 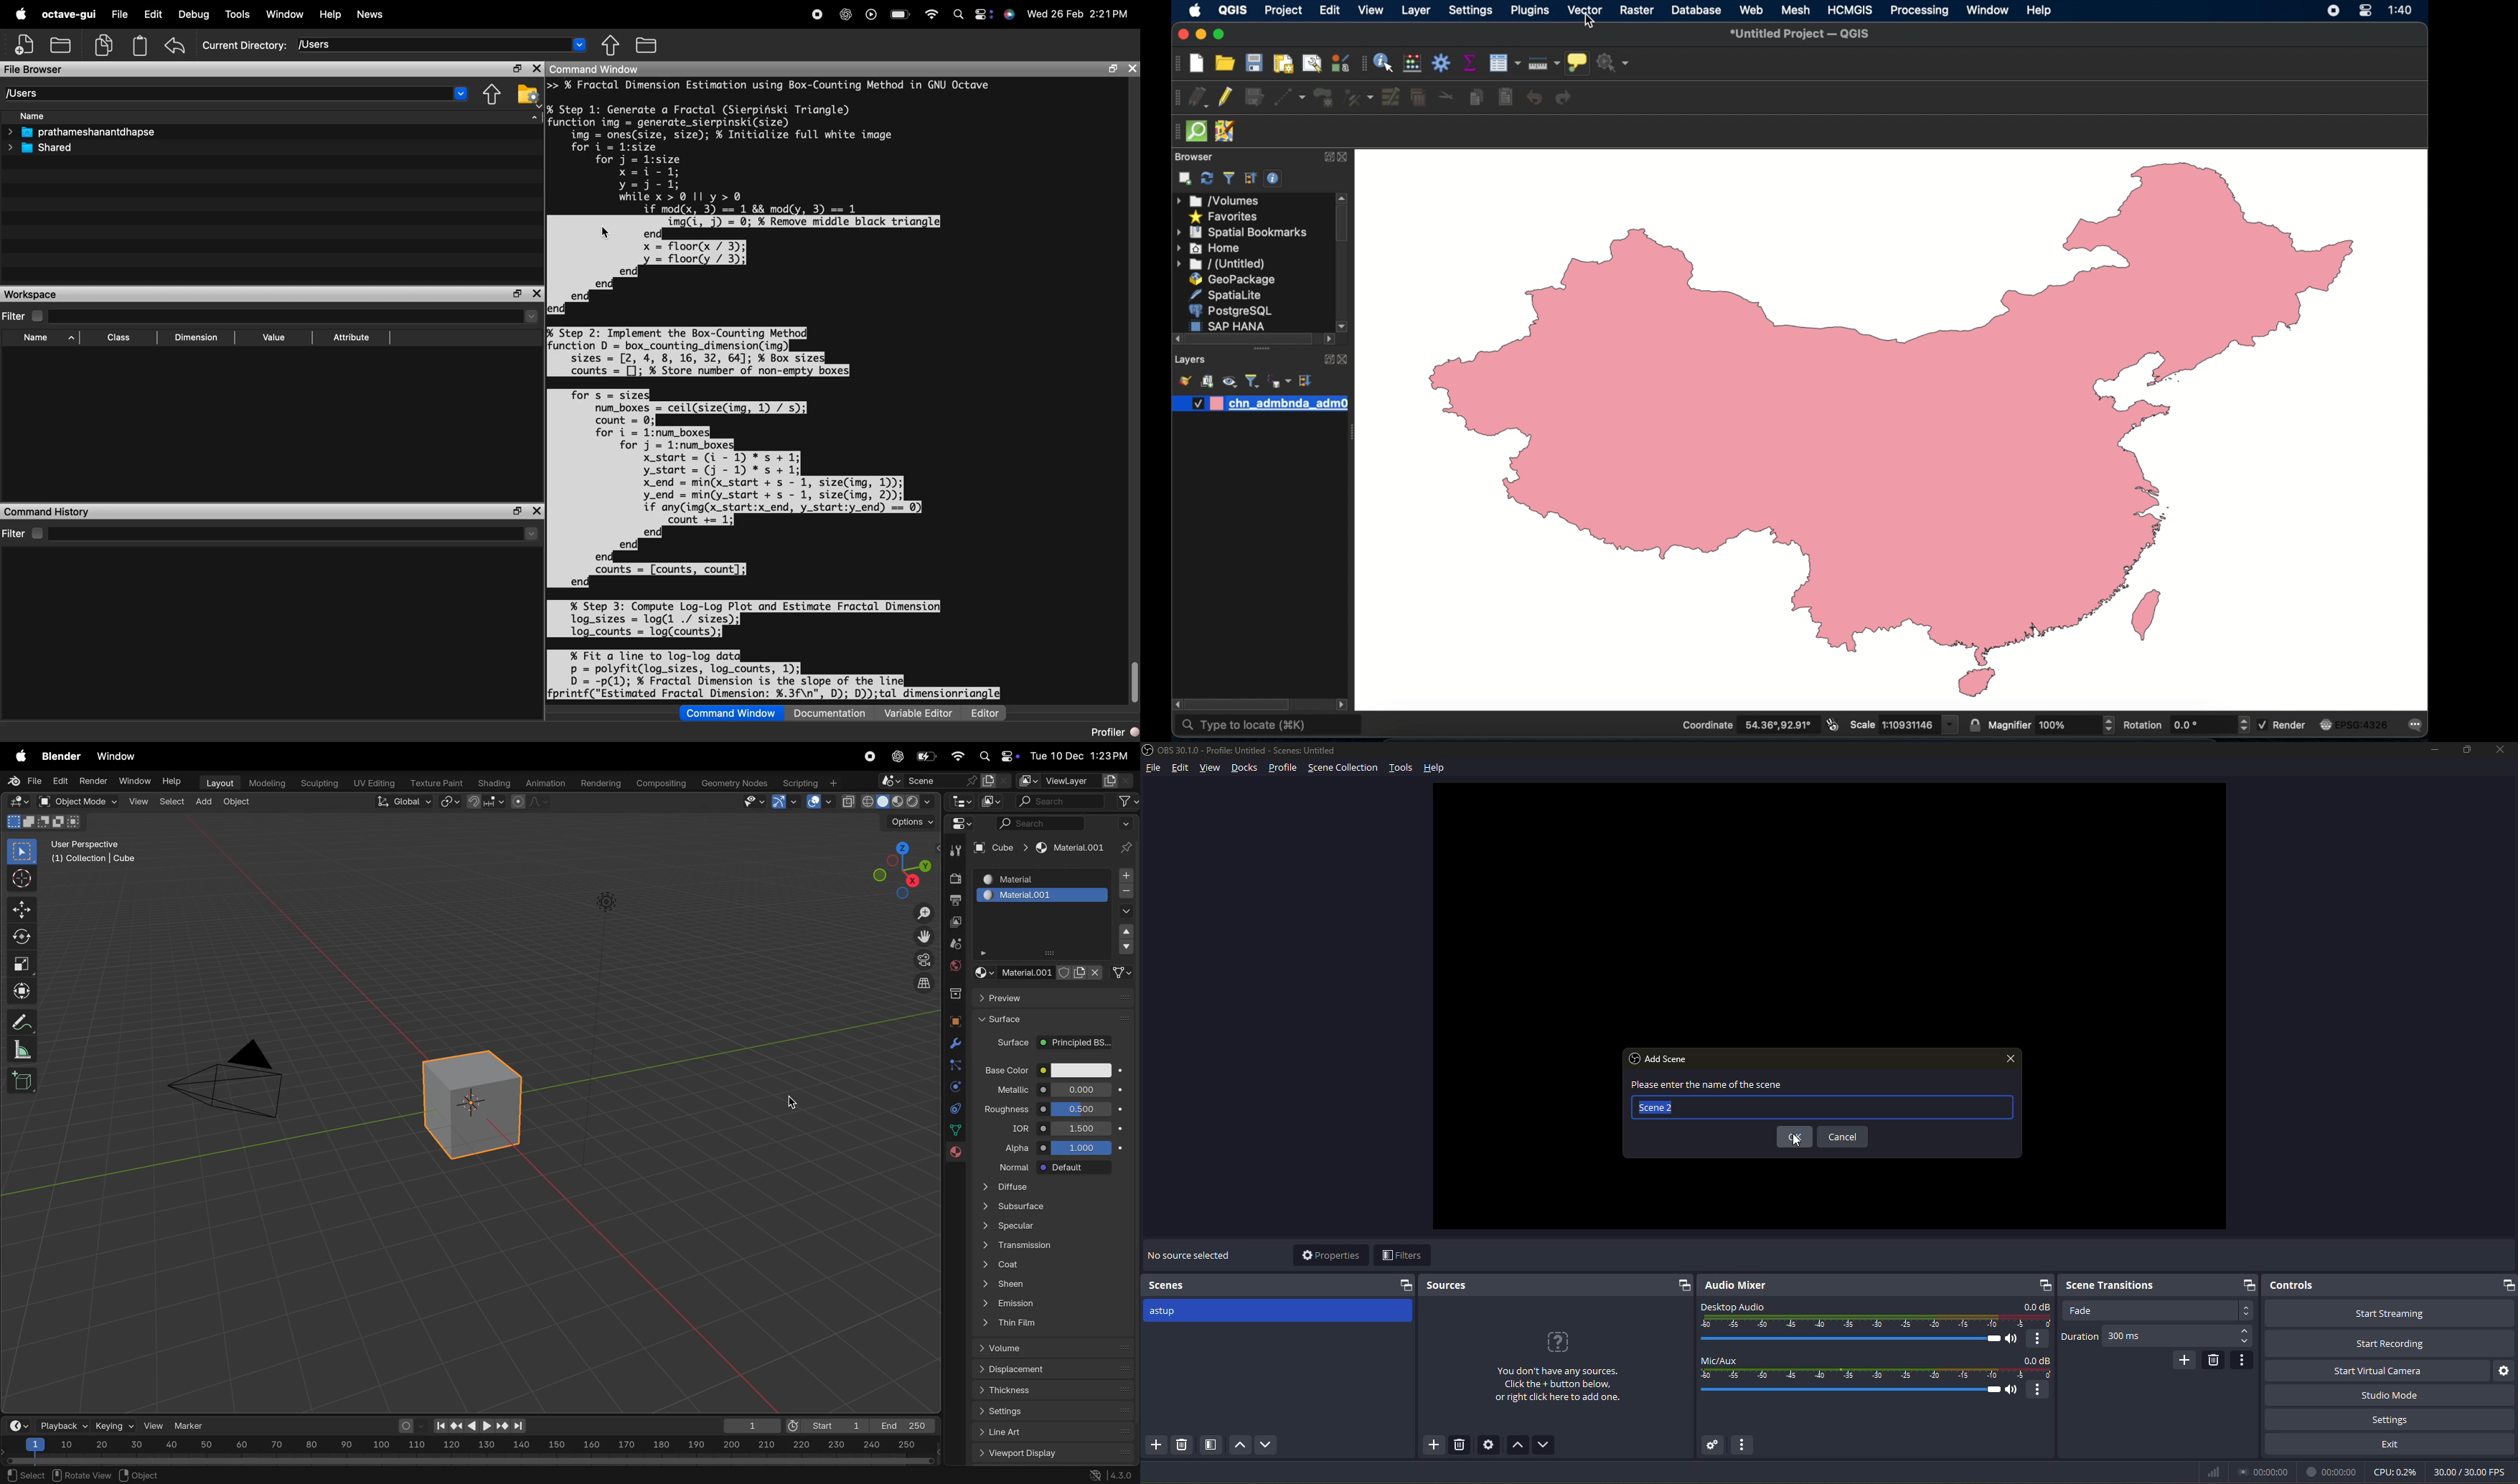 What do you see at coordinates (1080, 12) in the screenshot?
I see `Wed 26 Feb 2:21PM` at bounding box center [1080, 12].